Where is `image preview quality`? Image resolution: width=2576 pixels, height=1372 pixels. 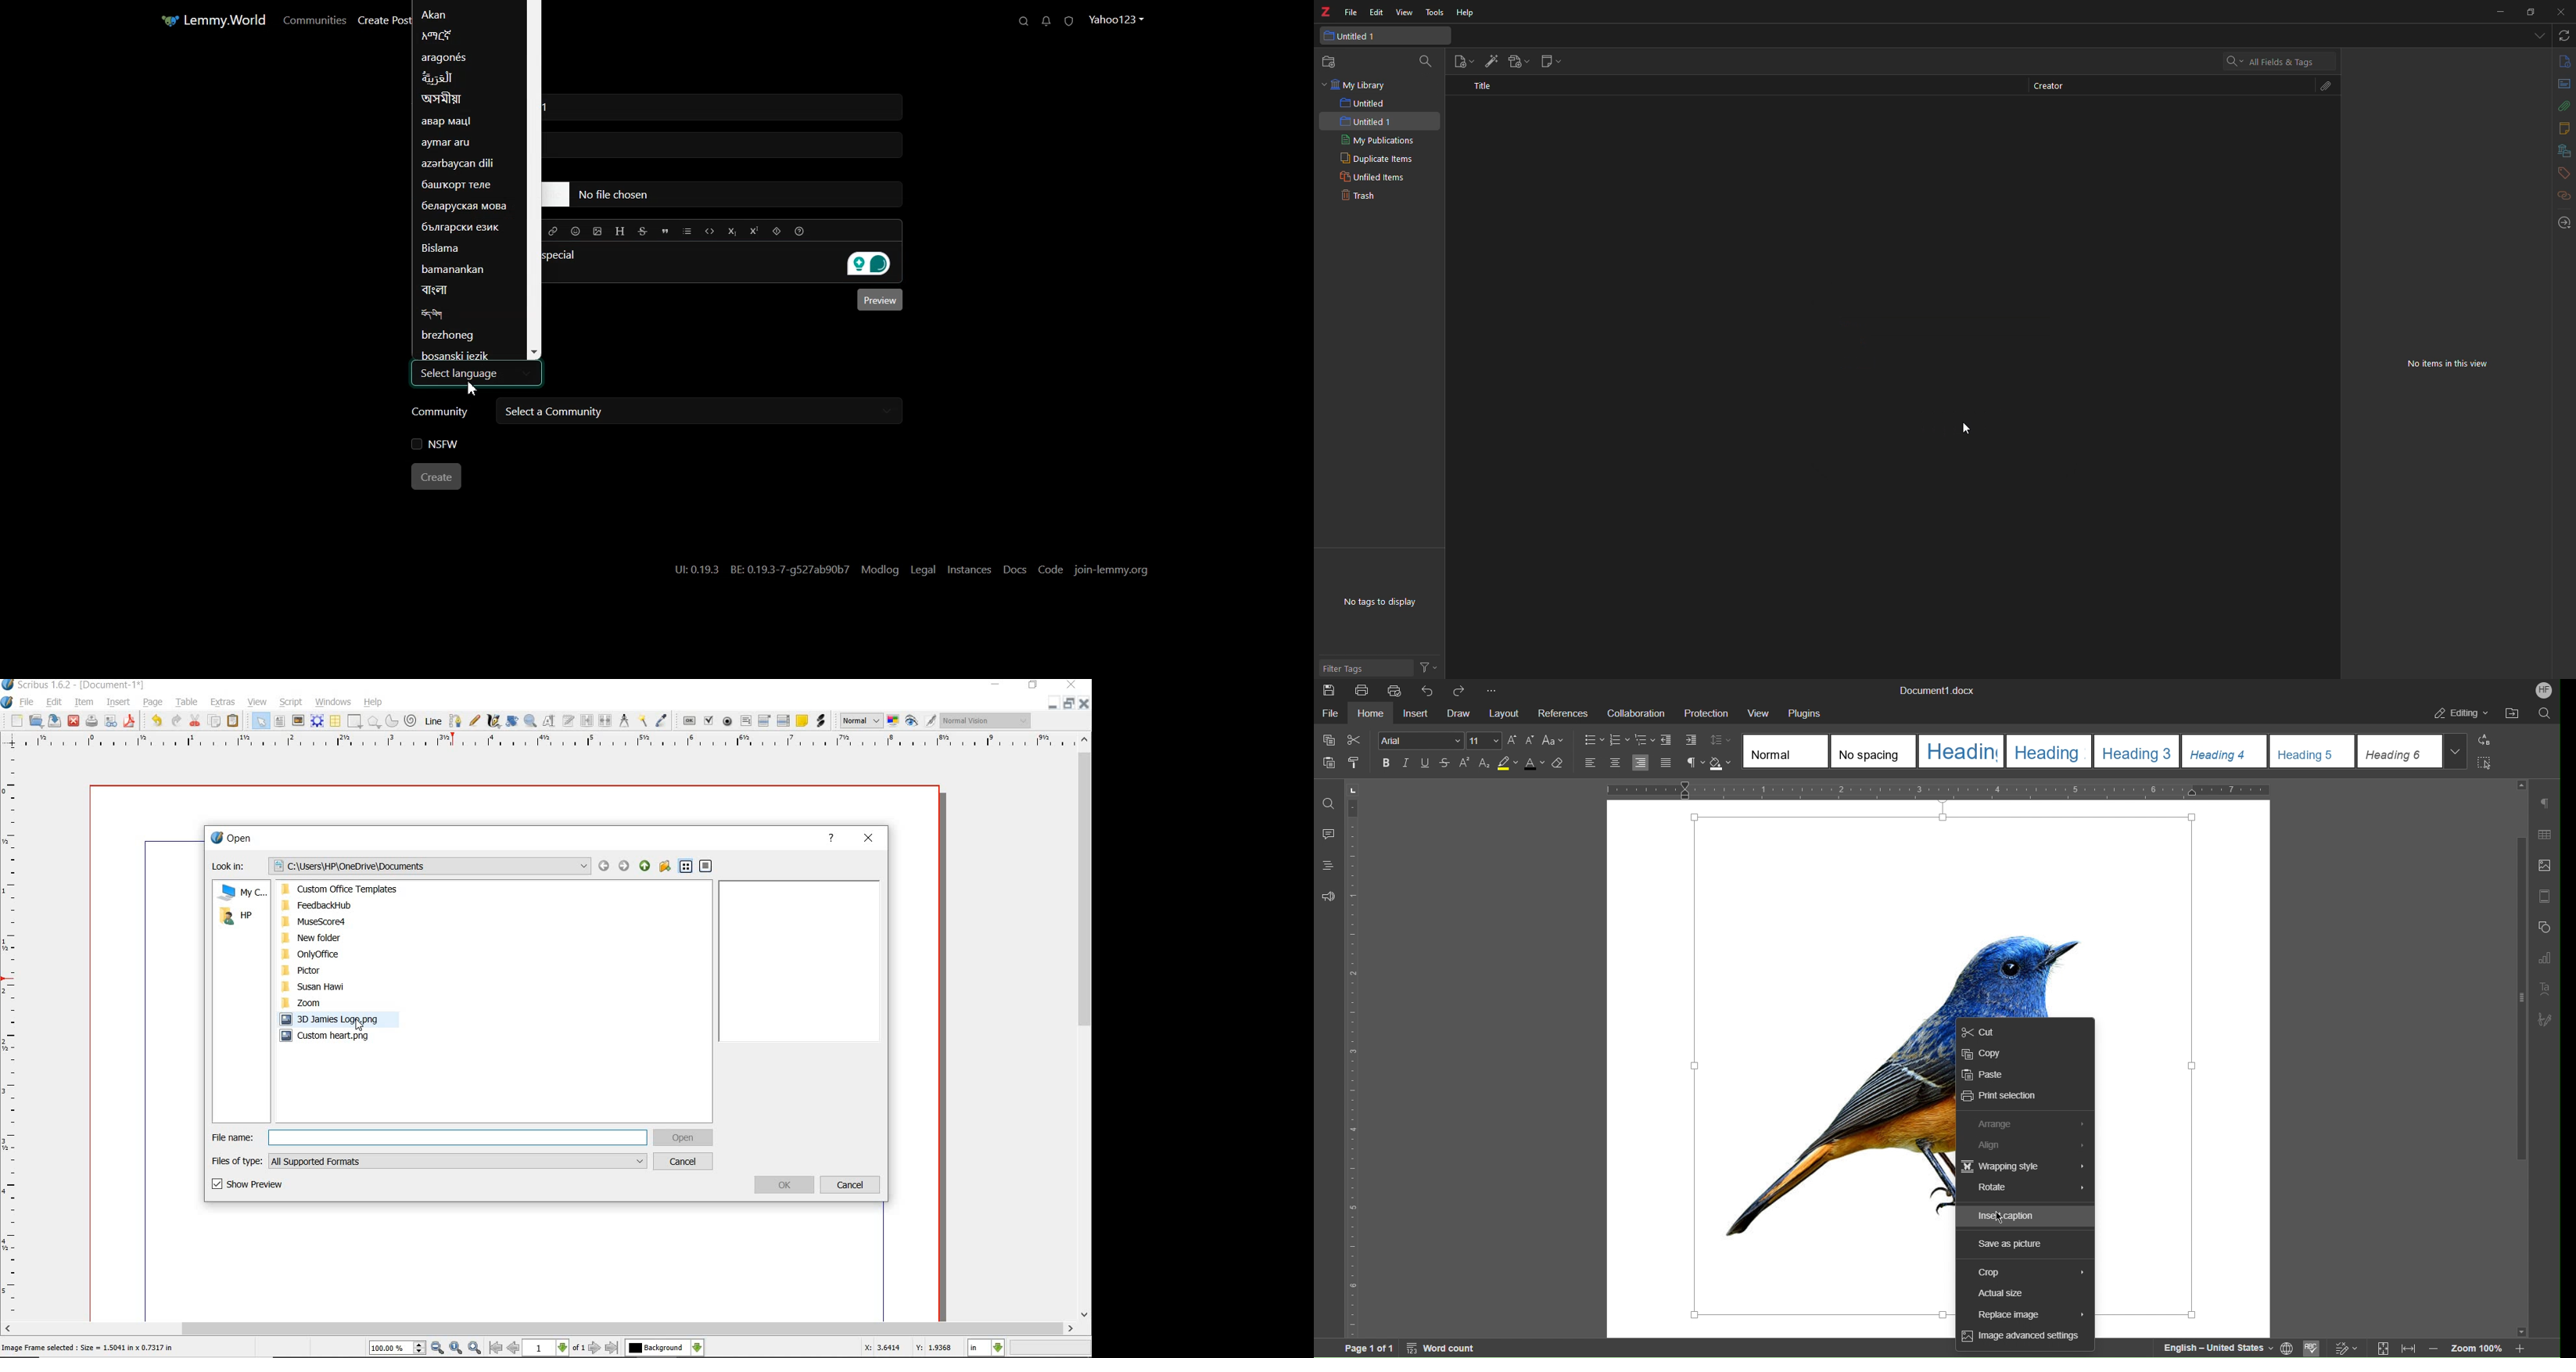 image preview quality is located at coordinates (861, 719).